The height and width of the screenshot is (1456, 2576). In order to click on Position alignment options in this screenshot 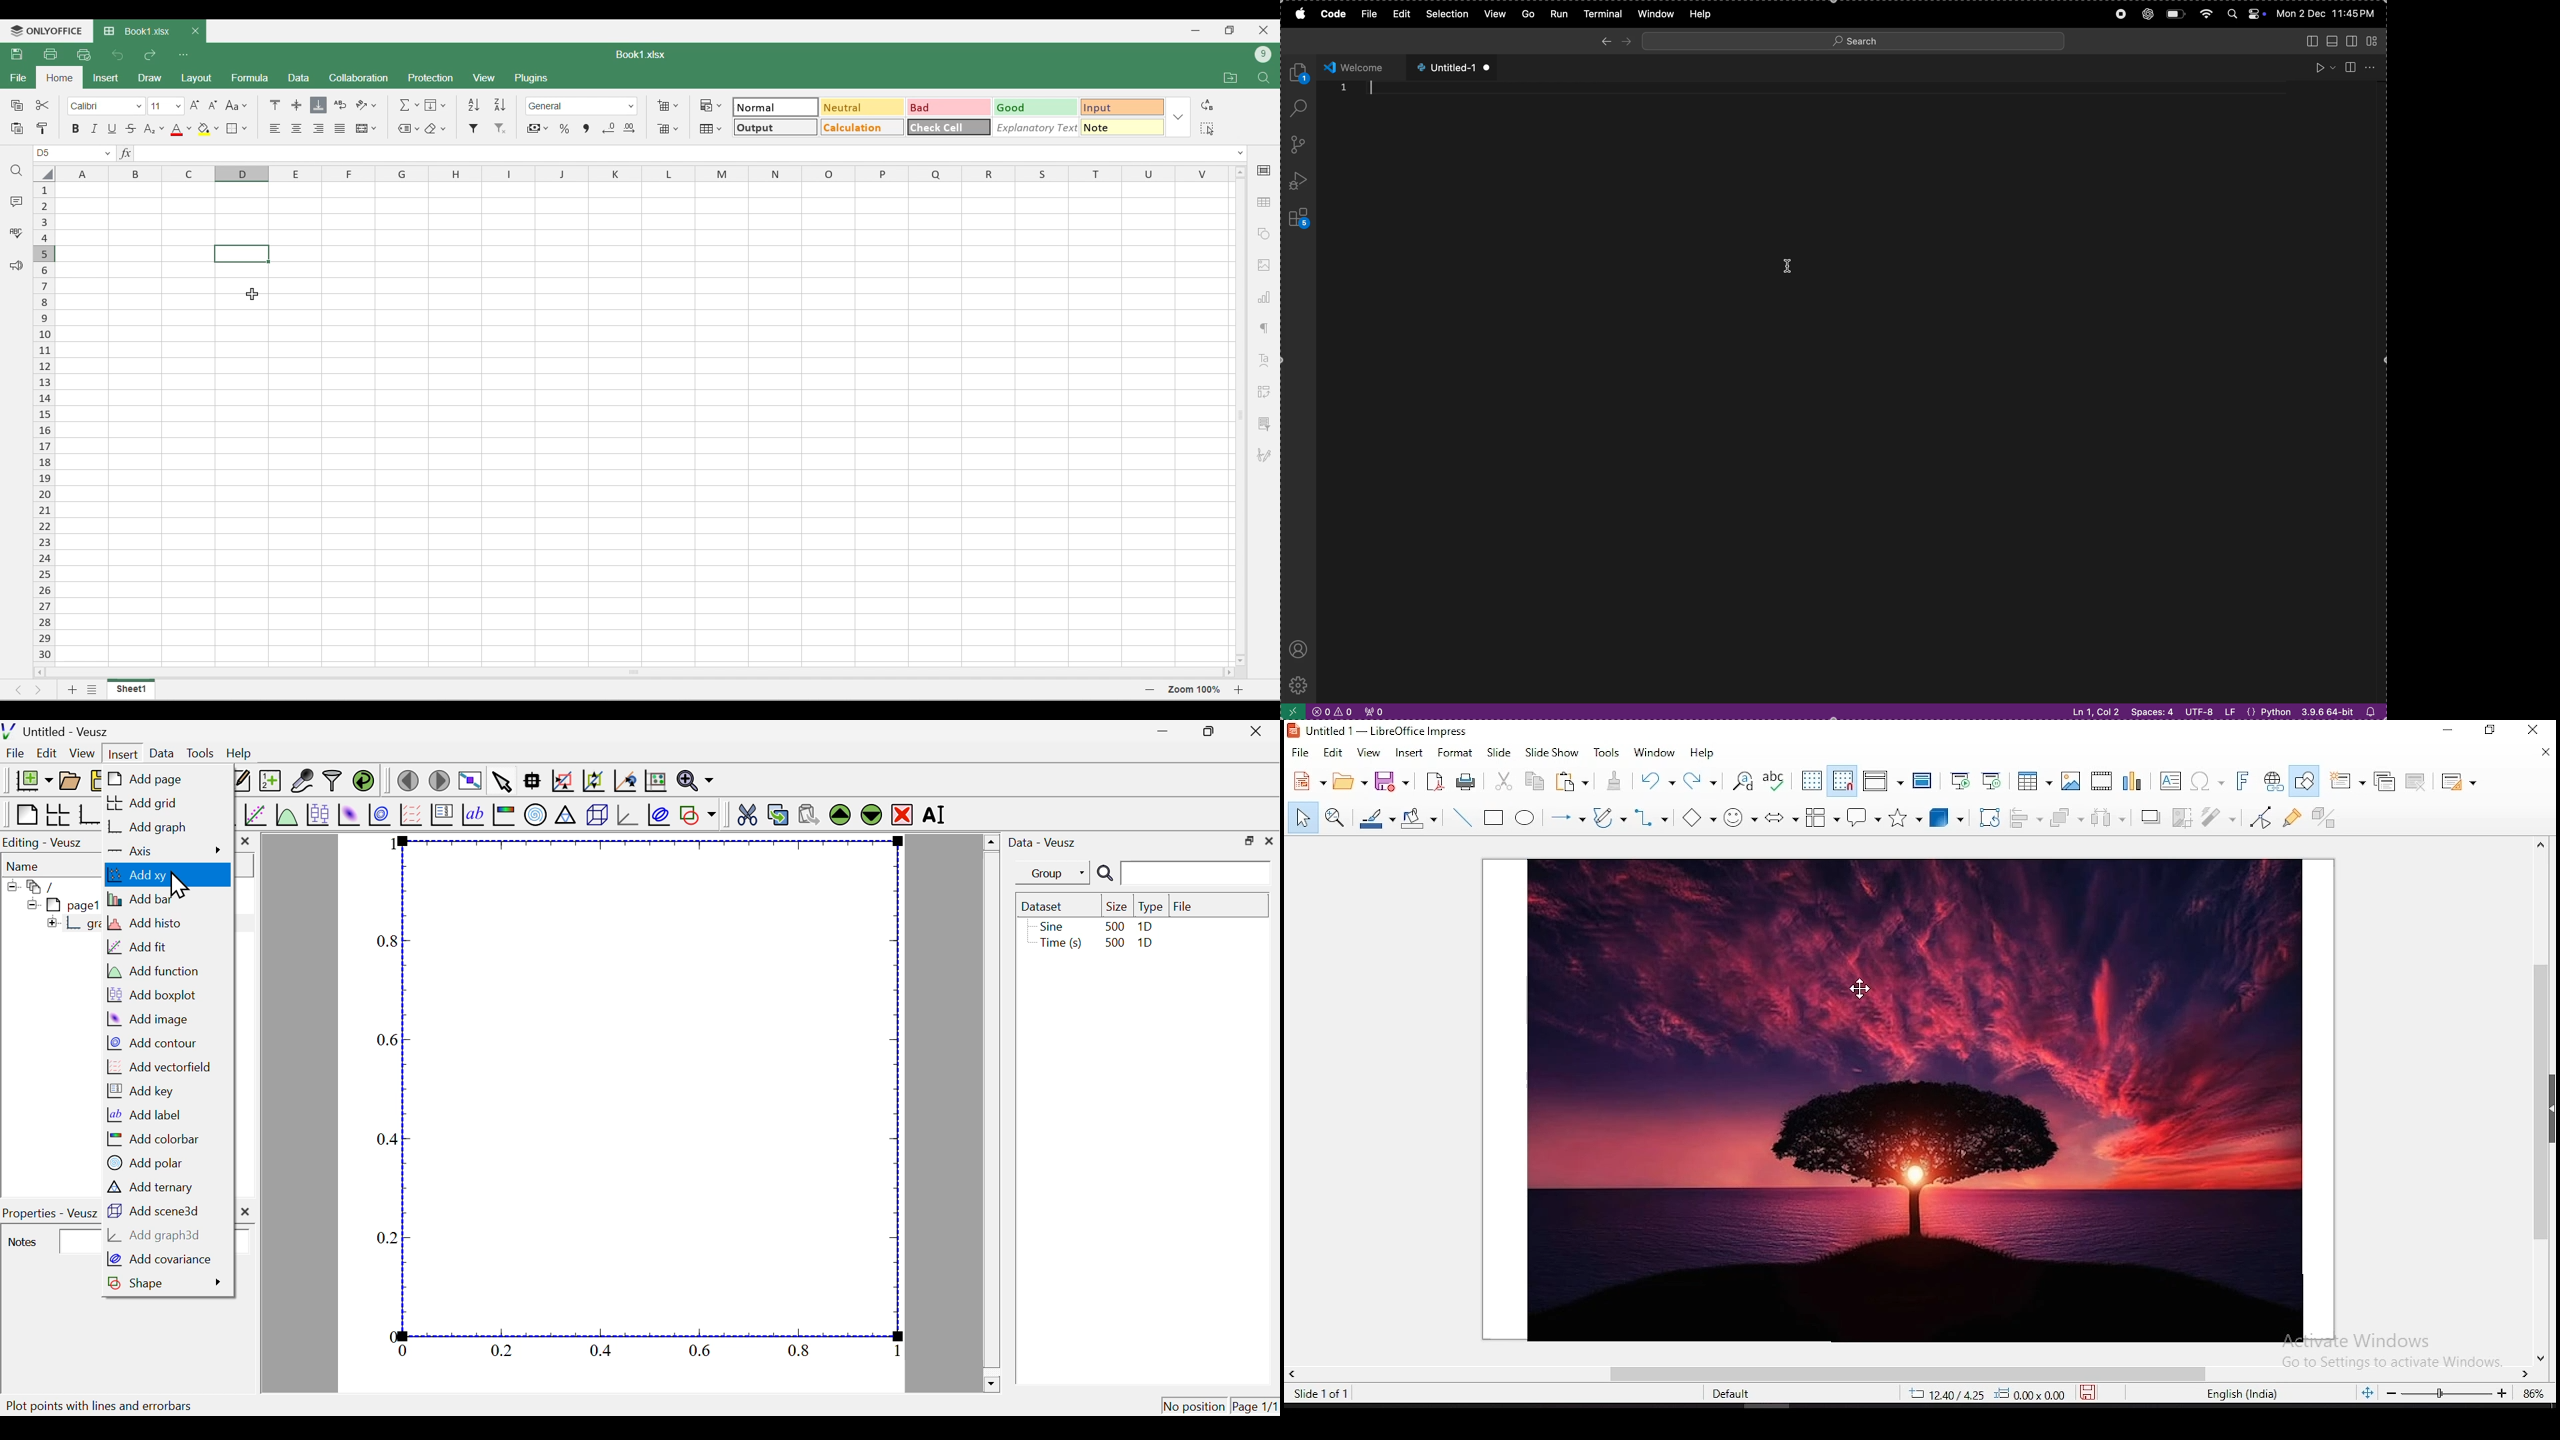, I will do `click(297, 105)`.